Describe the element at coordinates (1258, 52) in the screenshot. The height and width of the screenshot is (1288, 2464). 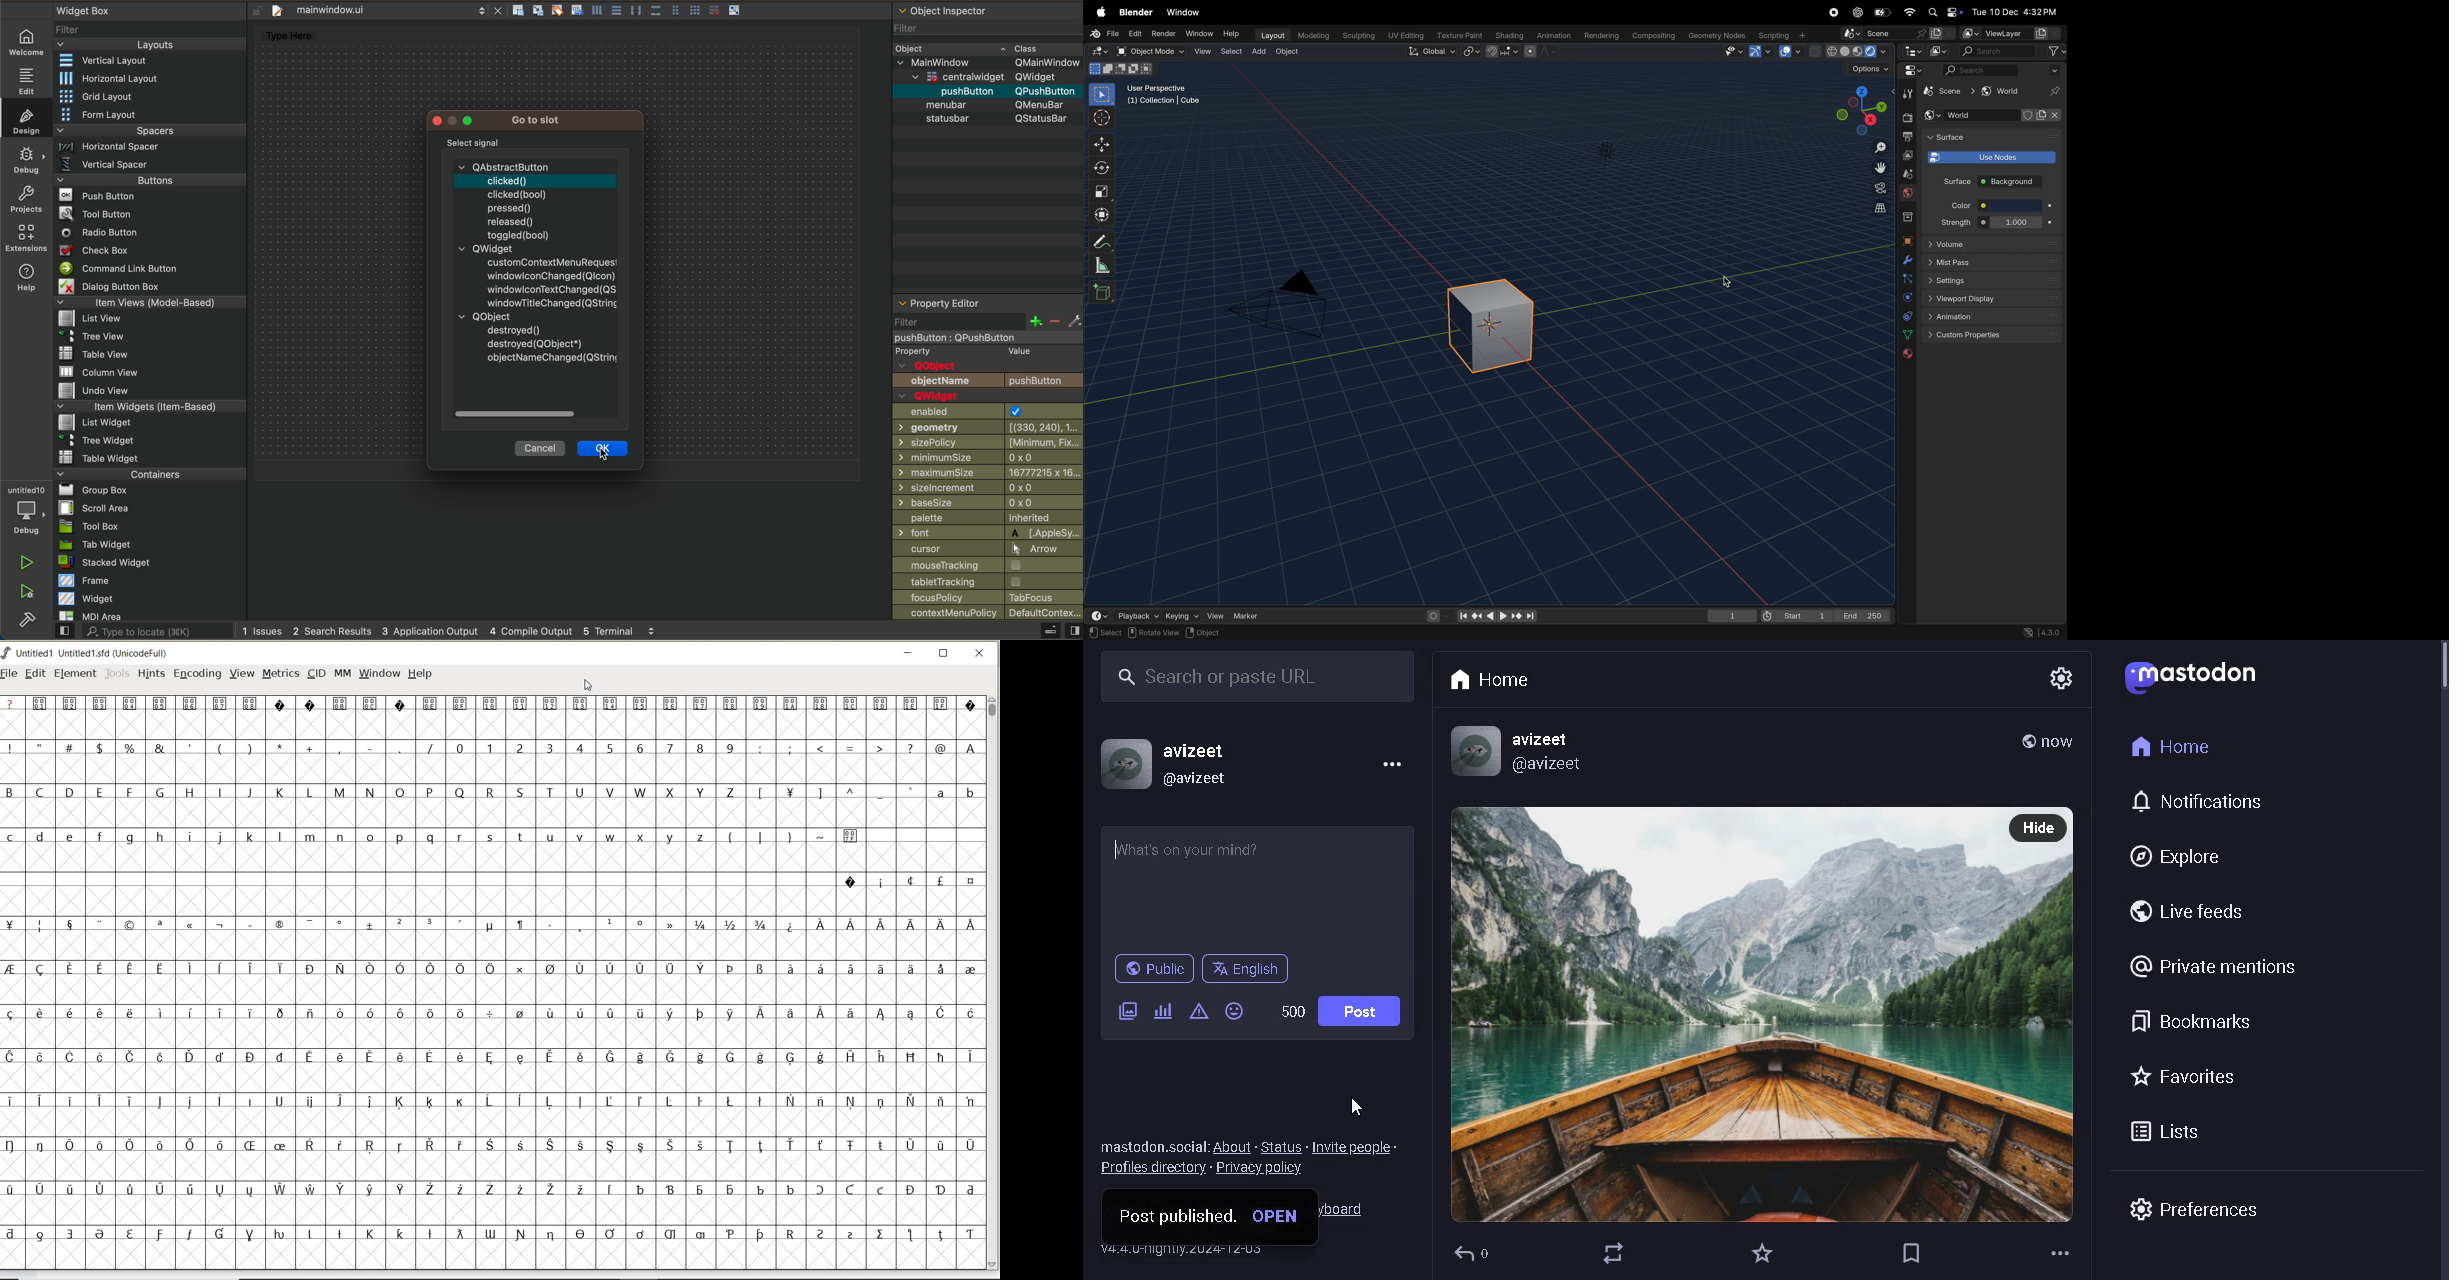
I see `` at that location.